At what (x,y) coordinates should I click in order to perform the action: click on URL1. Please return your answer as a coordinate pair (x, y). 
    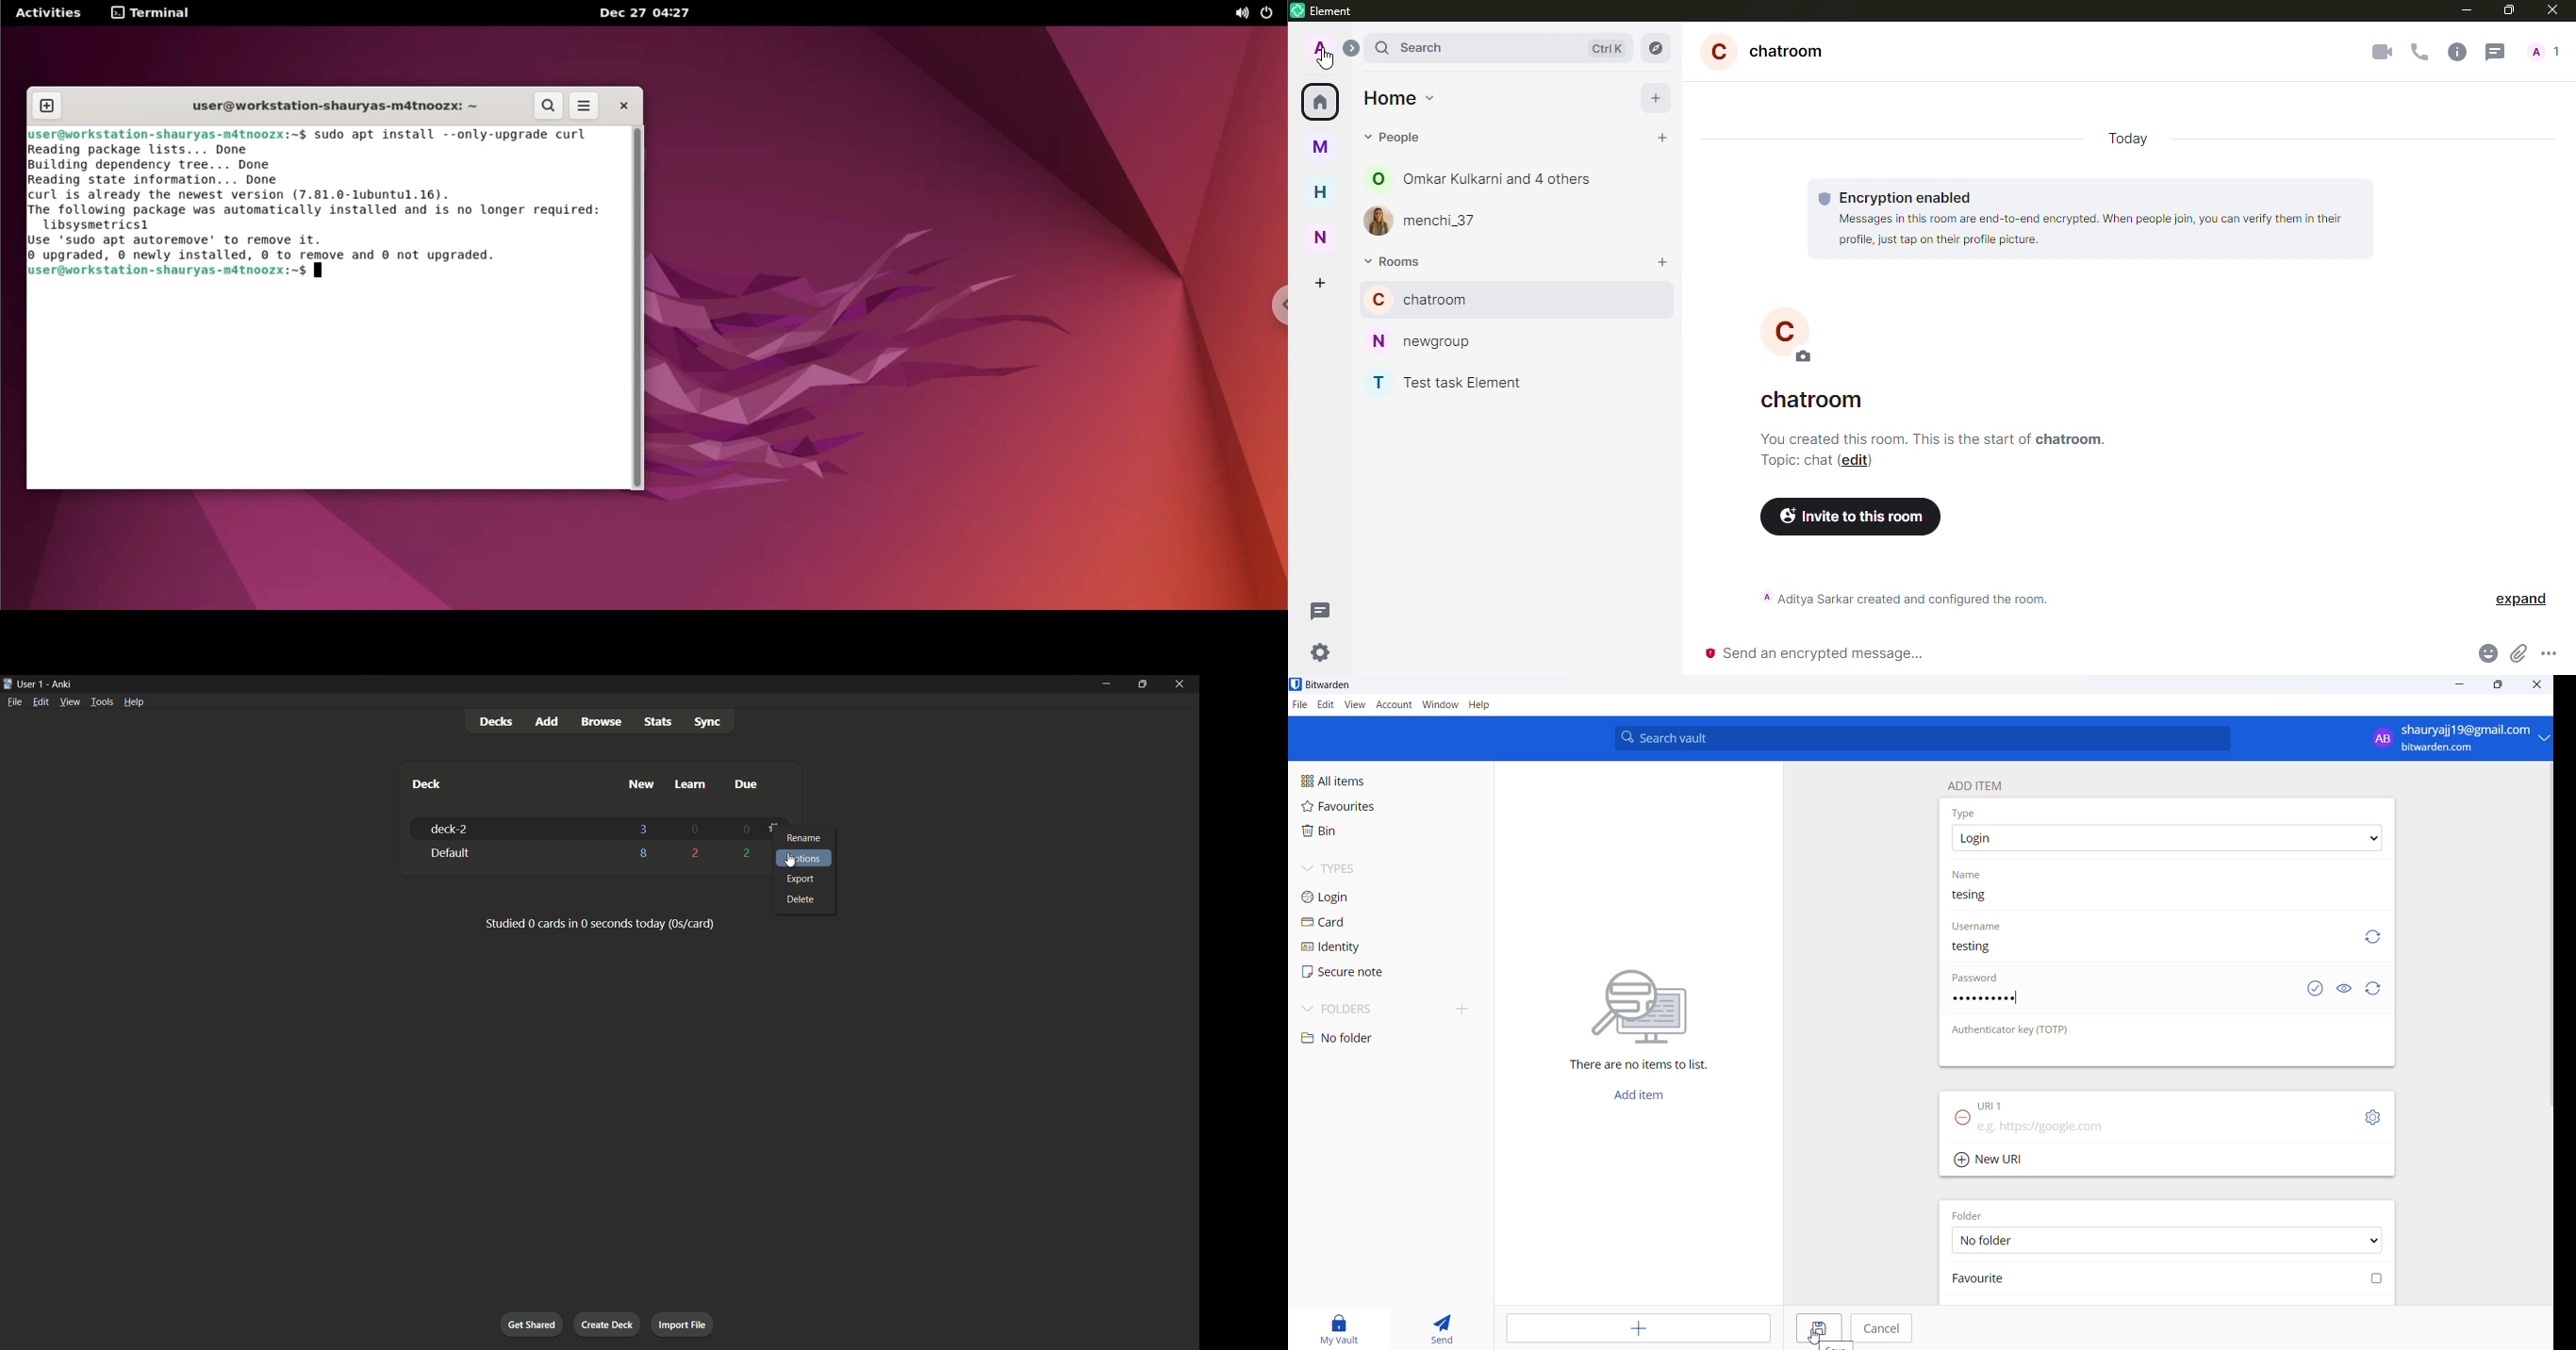
    Looking at the image, I should click on (2002, 1102).